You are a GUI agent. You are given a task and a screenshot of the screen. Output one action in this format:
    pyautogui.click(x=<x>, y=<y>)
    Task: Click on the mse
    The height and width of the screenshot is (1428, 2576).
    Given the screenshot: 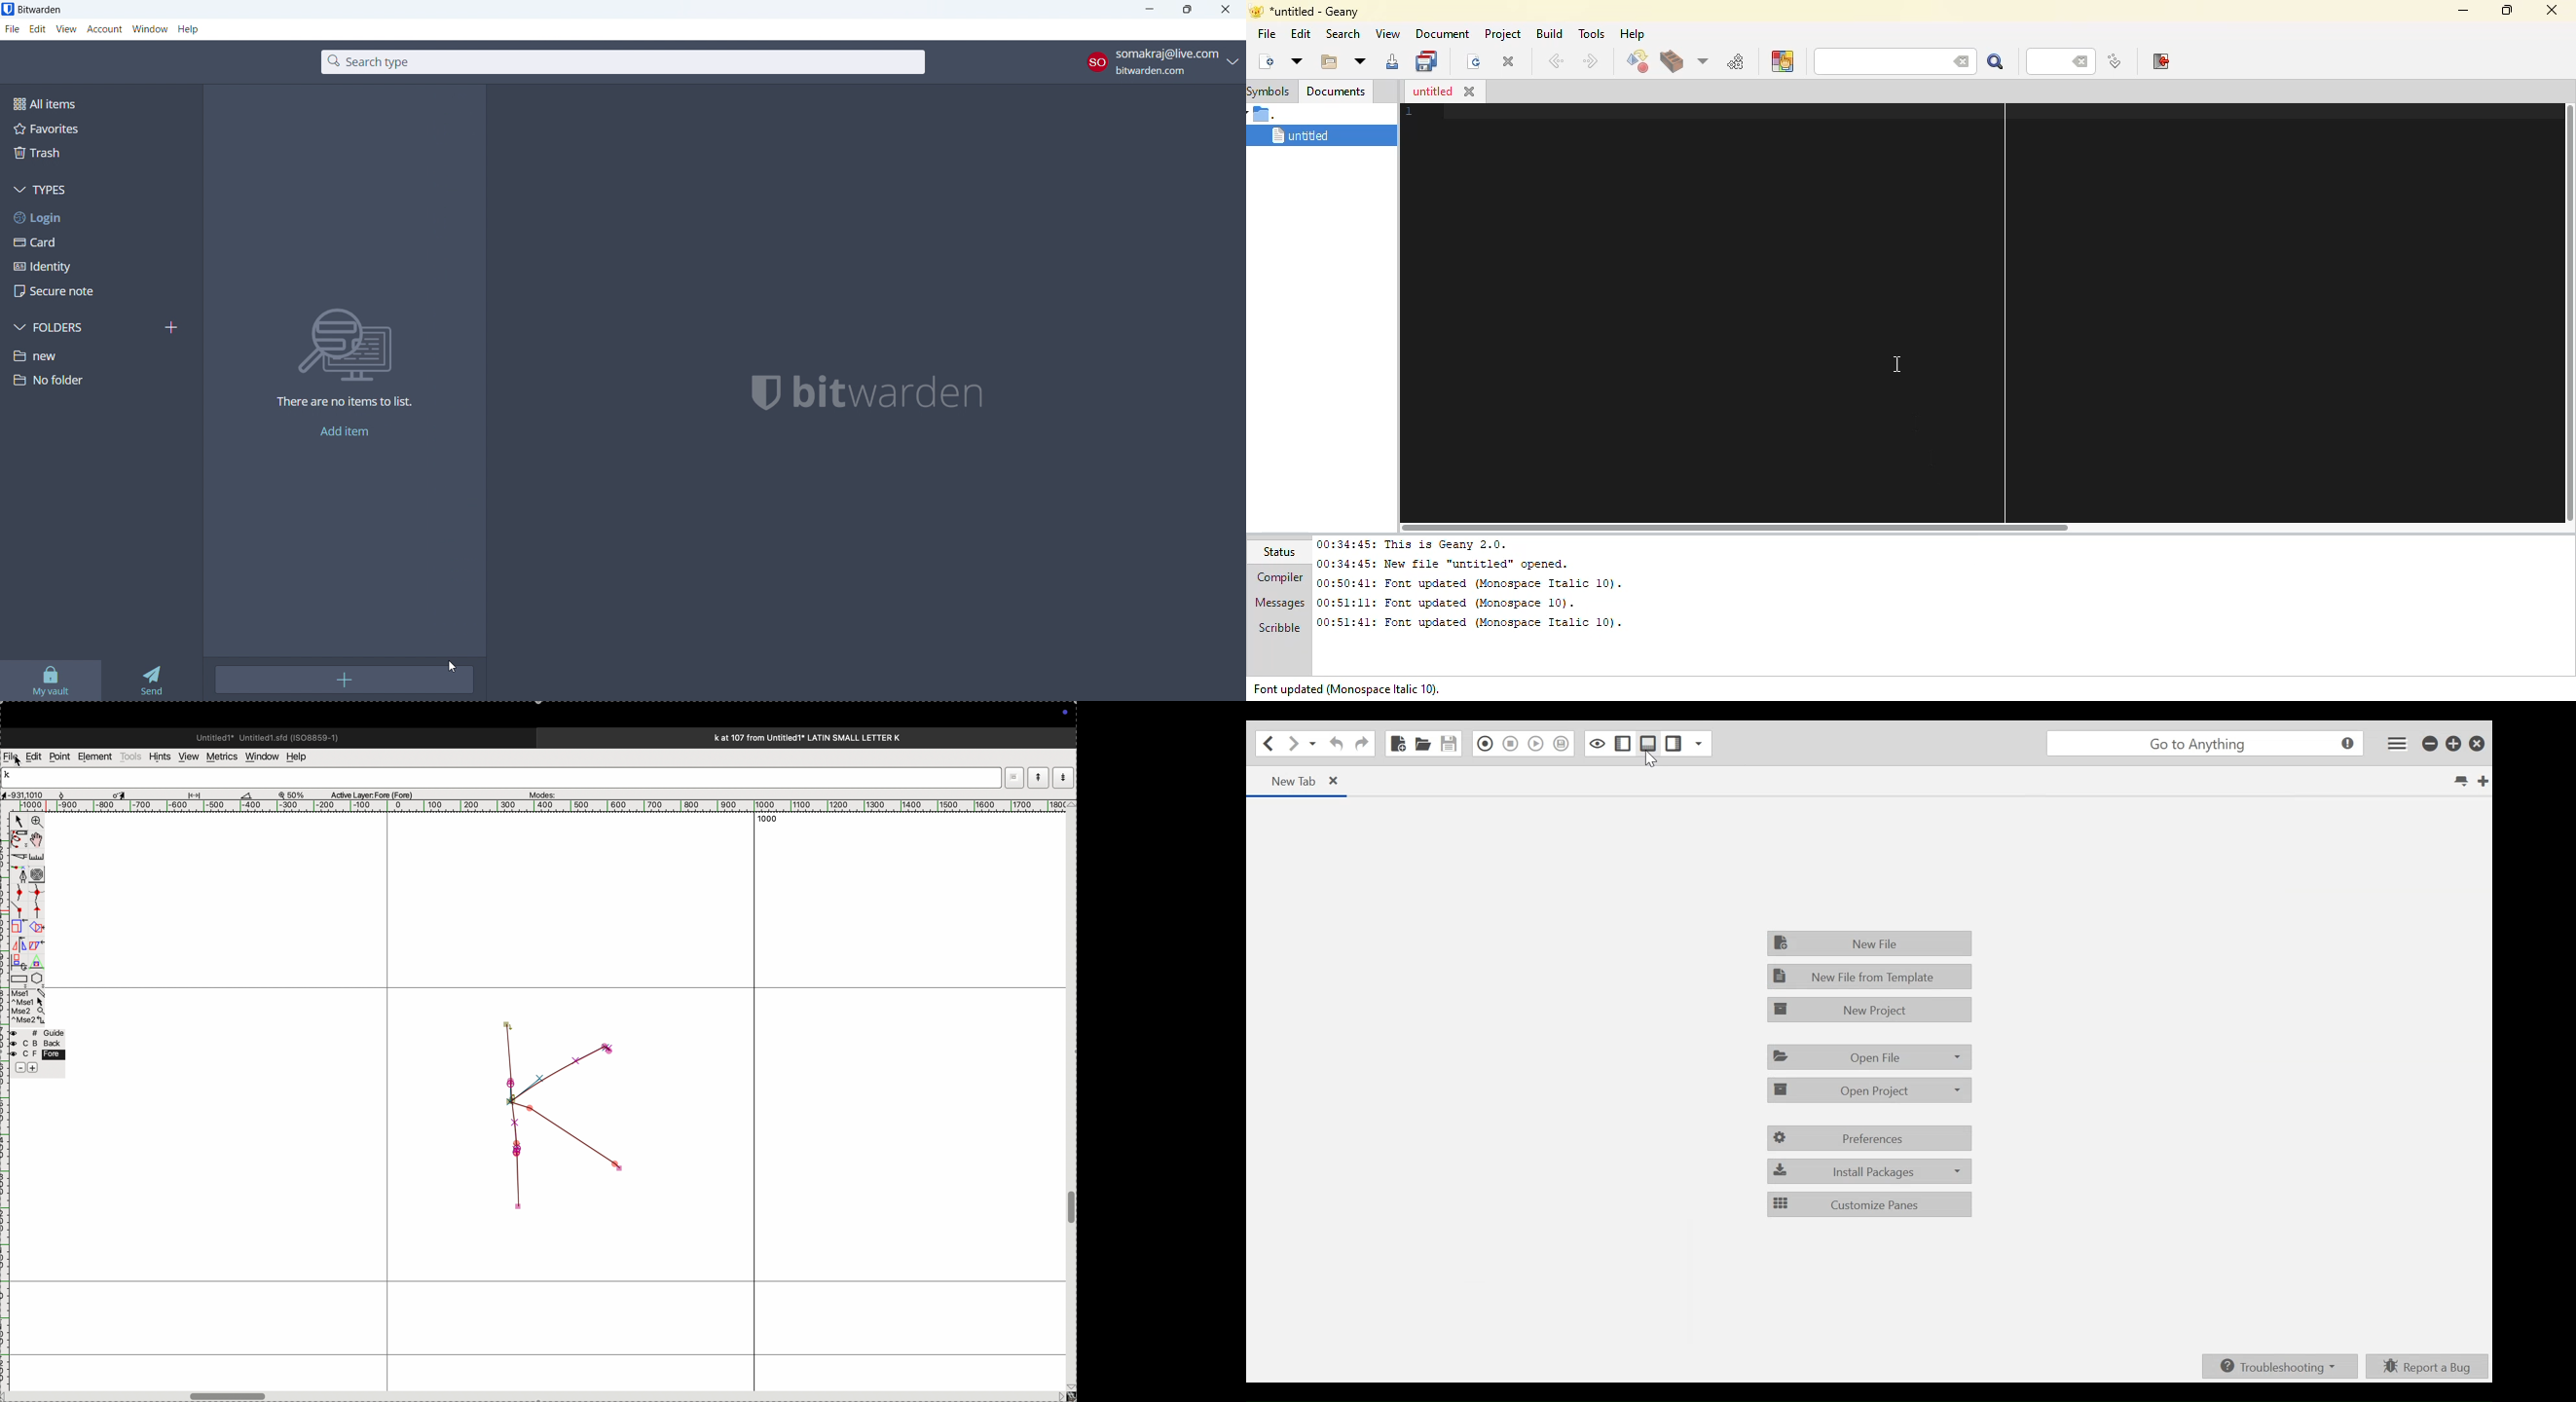 What is the action you would take?
    pyautogui.click(x=29, y=1007)
    